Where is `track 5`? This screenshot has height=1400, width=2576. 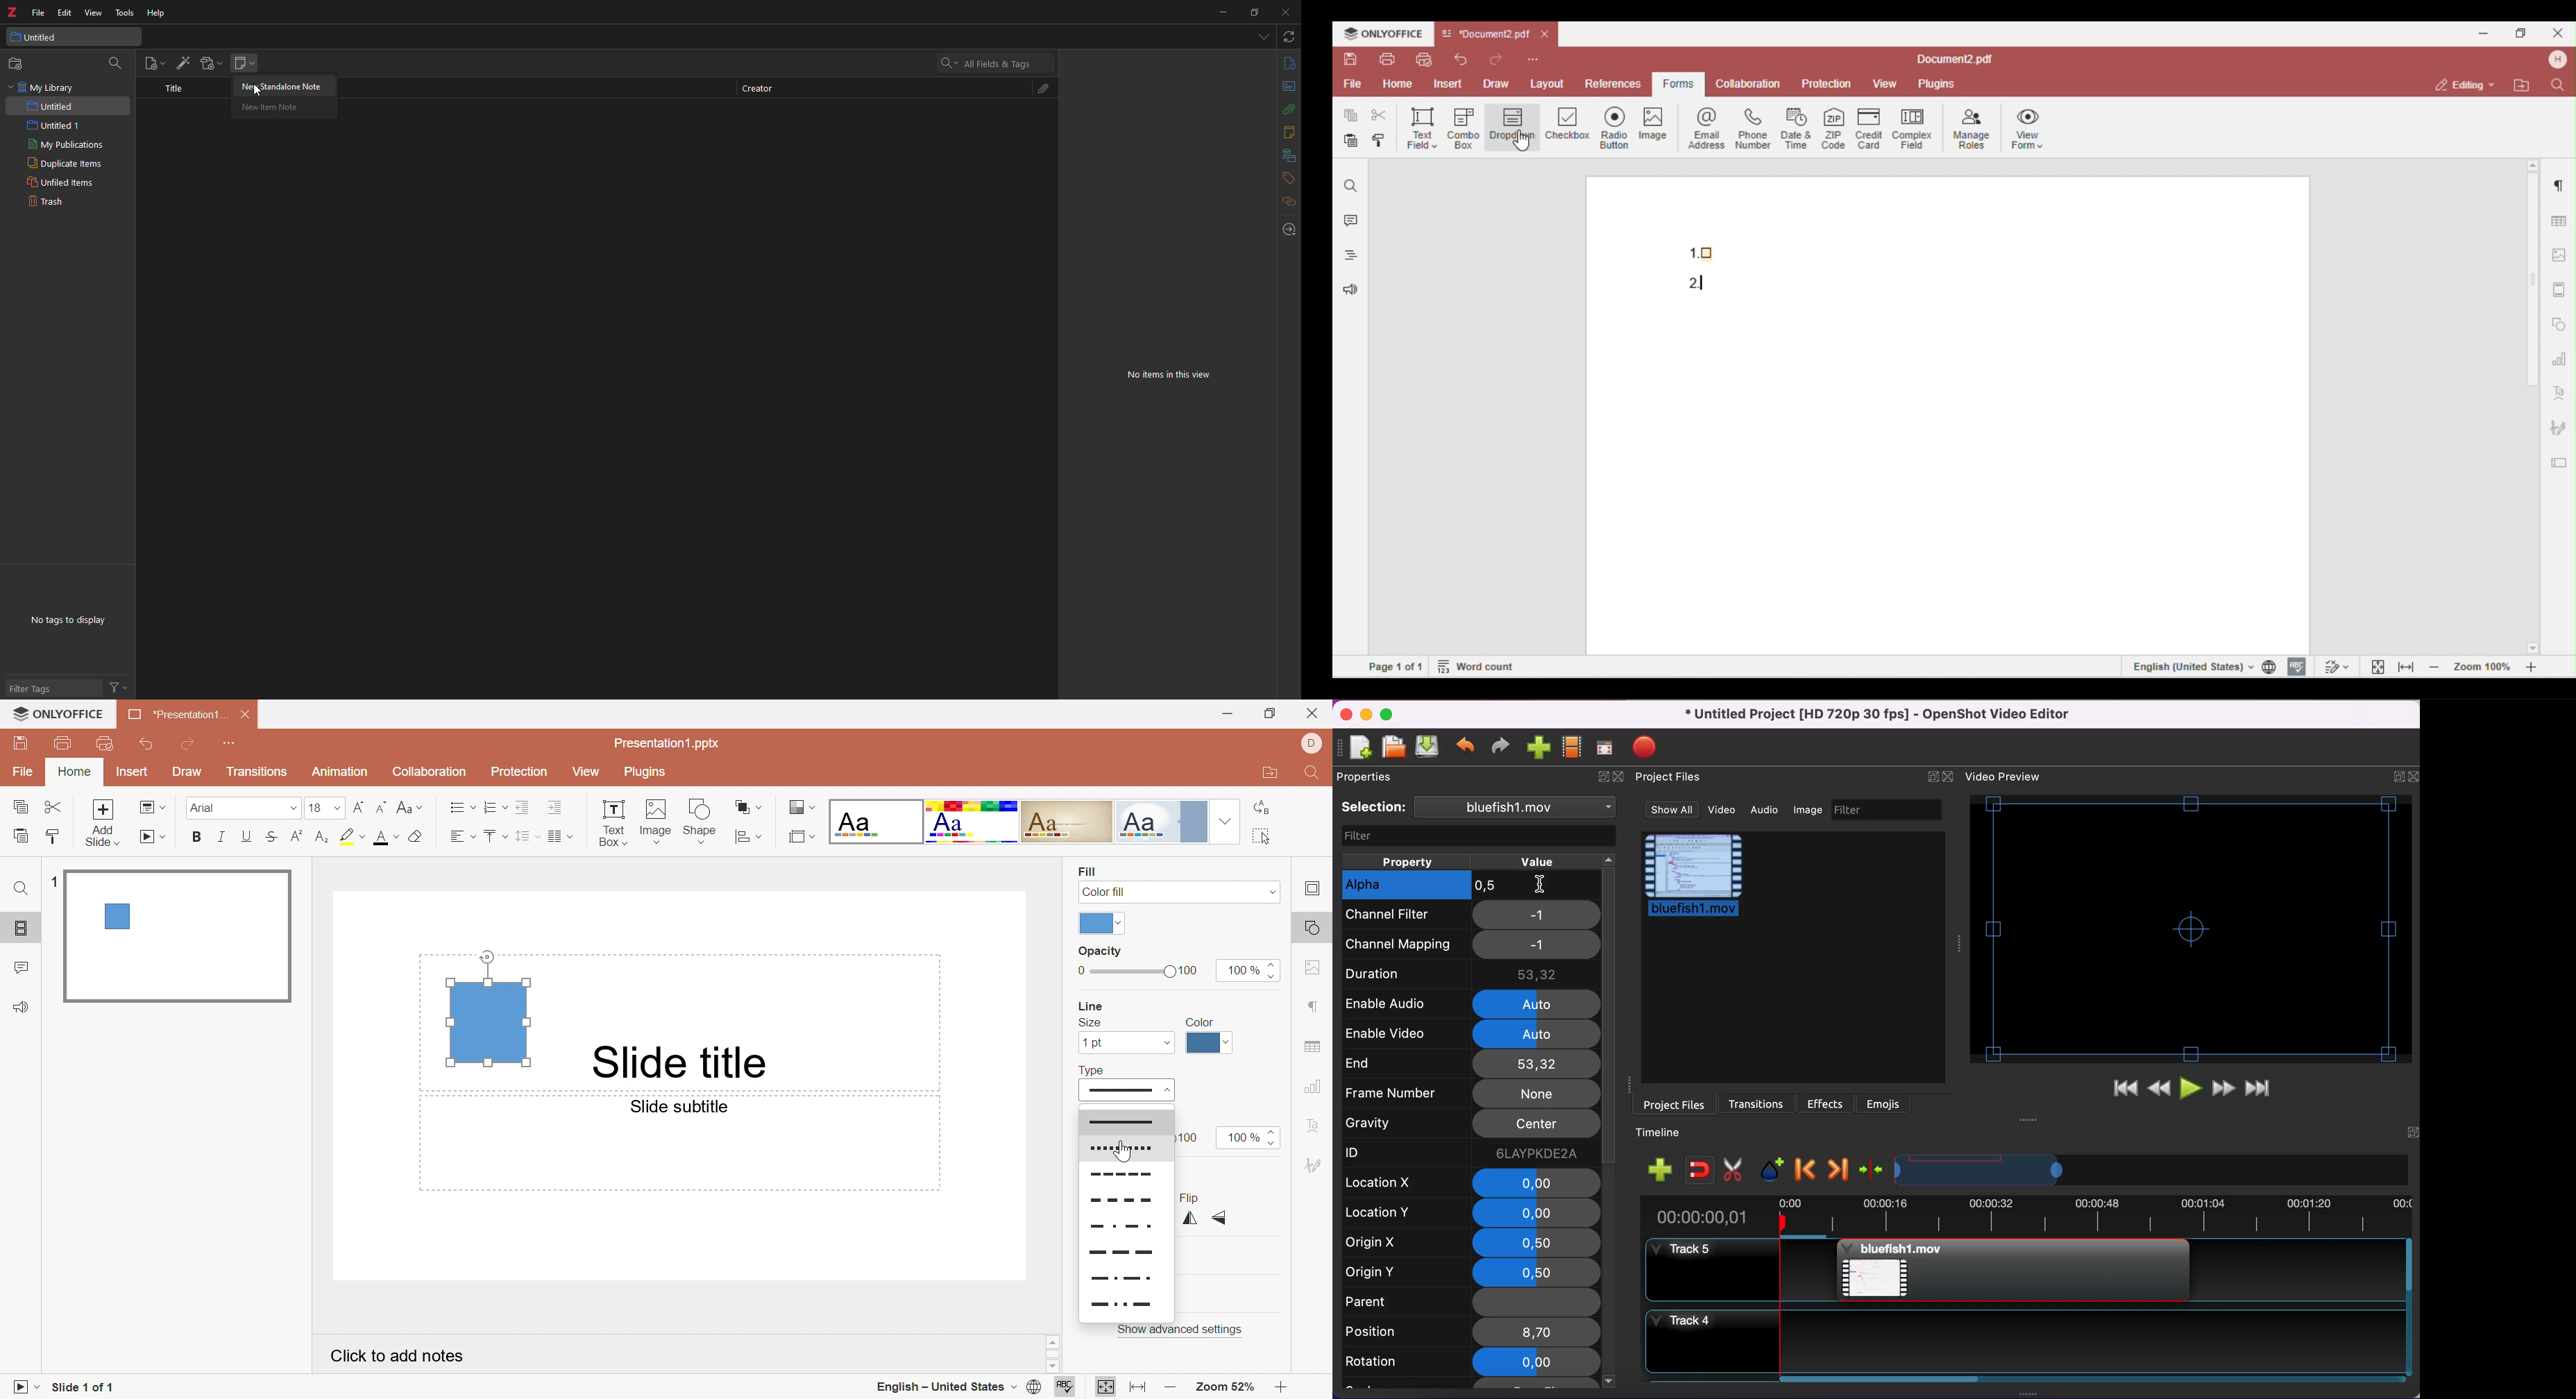 track 5 is located at coordinates (1737, 1270).